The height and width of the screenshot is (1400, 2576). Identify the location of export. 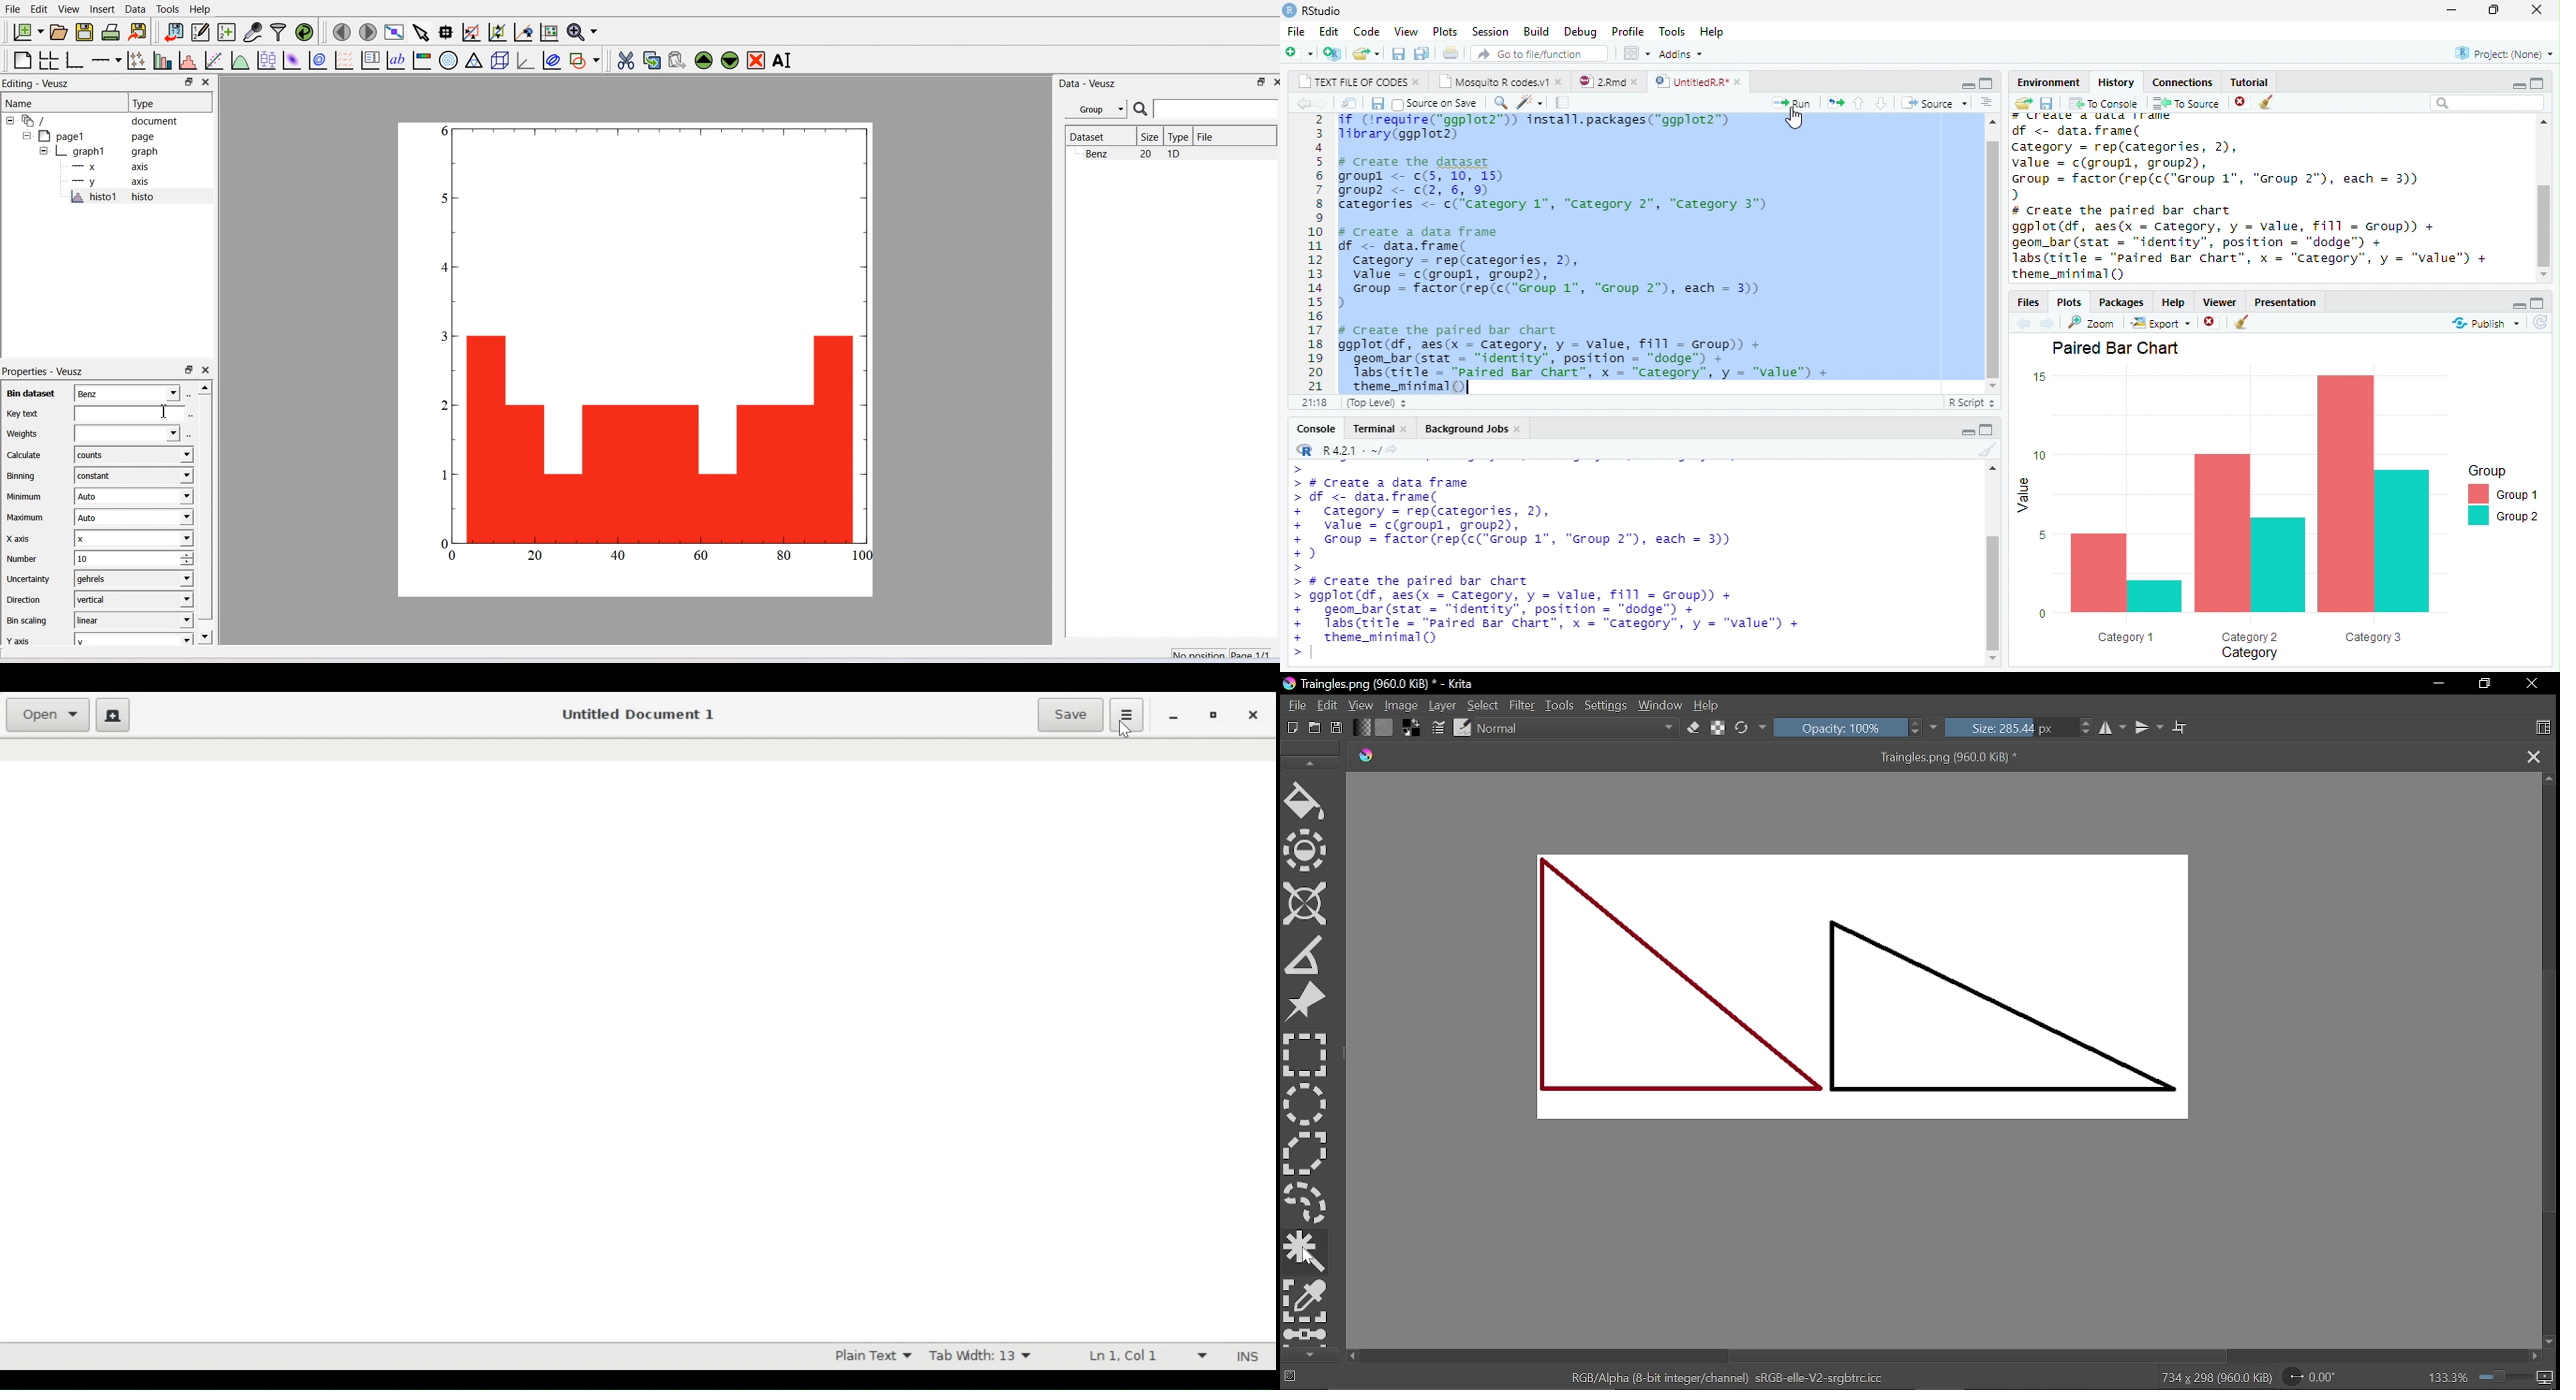
(2157, 323).